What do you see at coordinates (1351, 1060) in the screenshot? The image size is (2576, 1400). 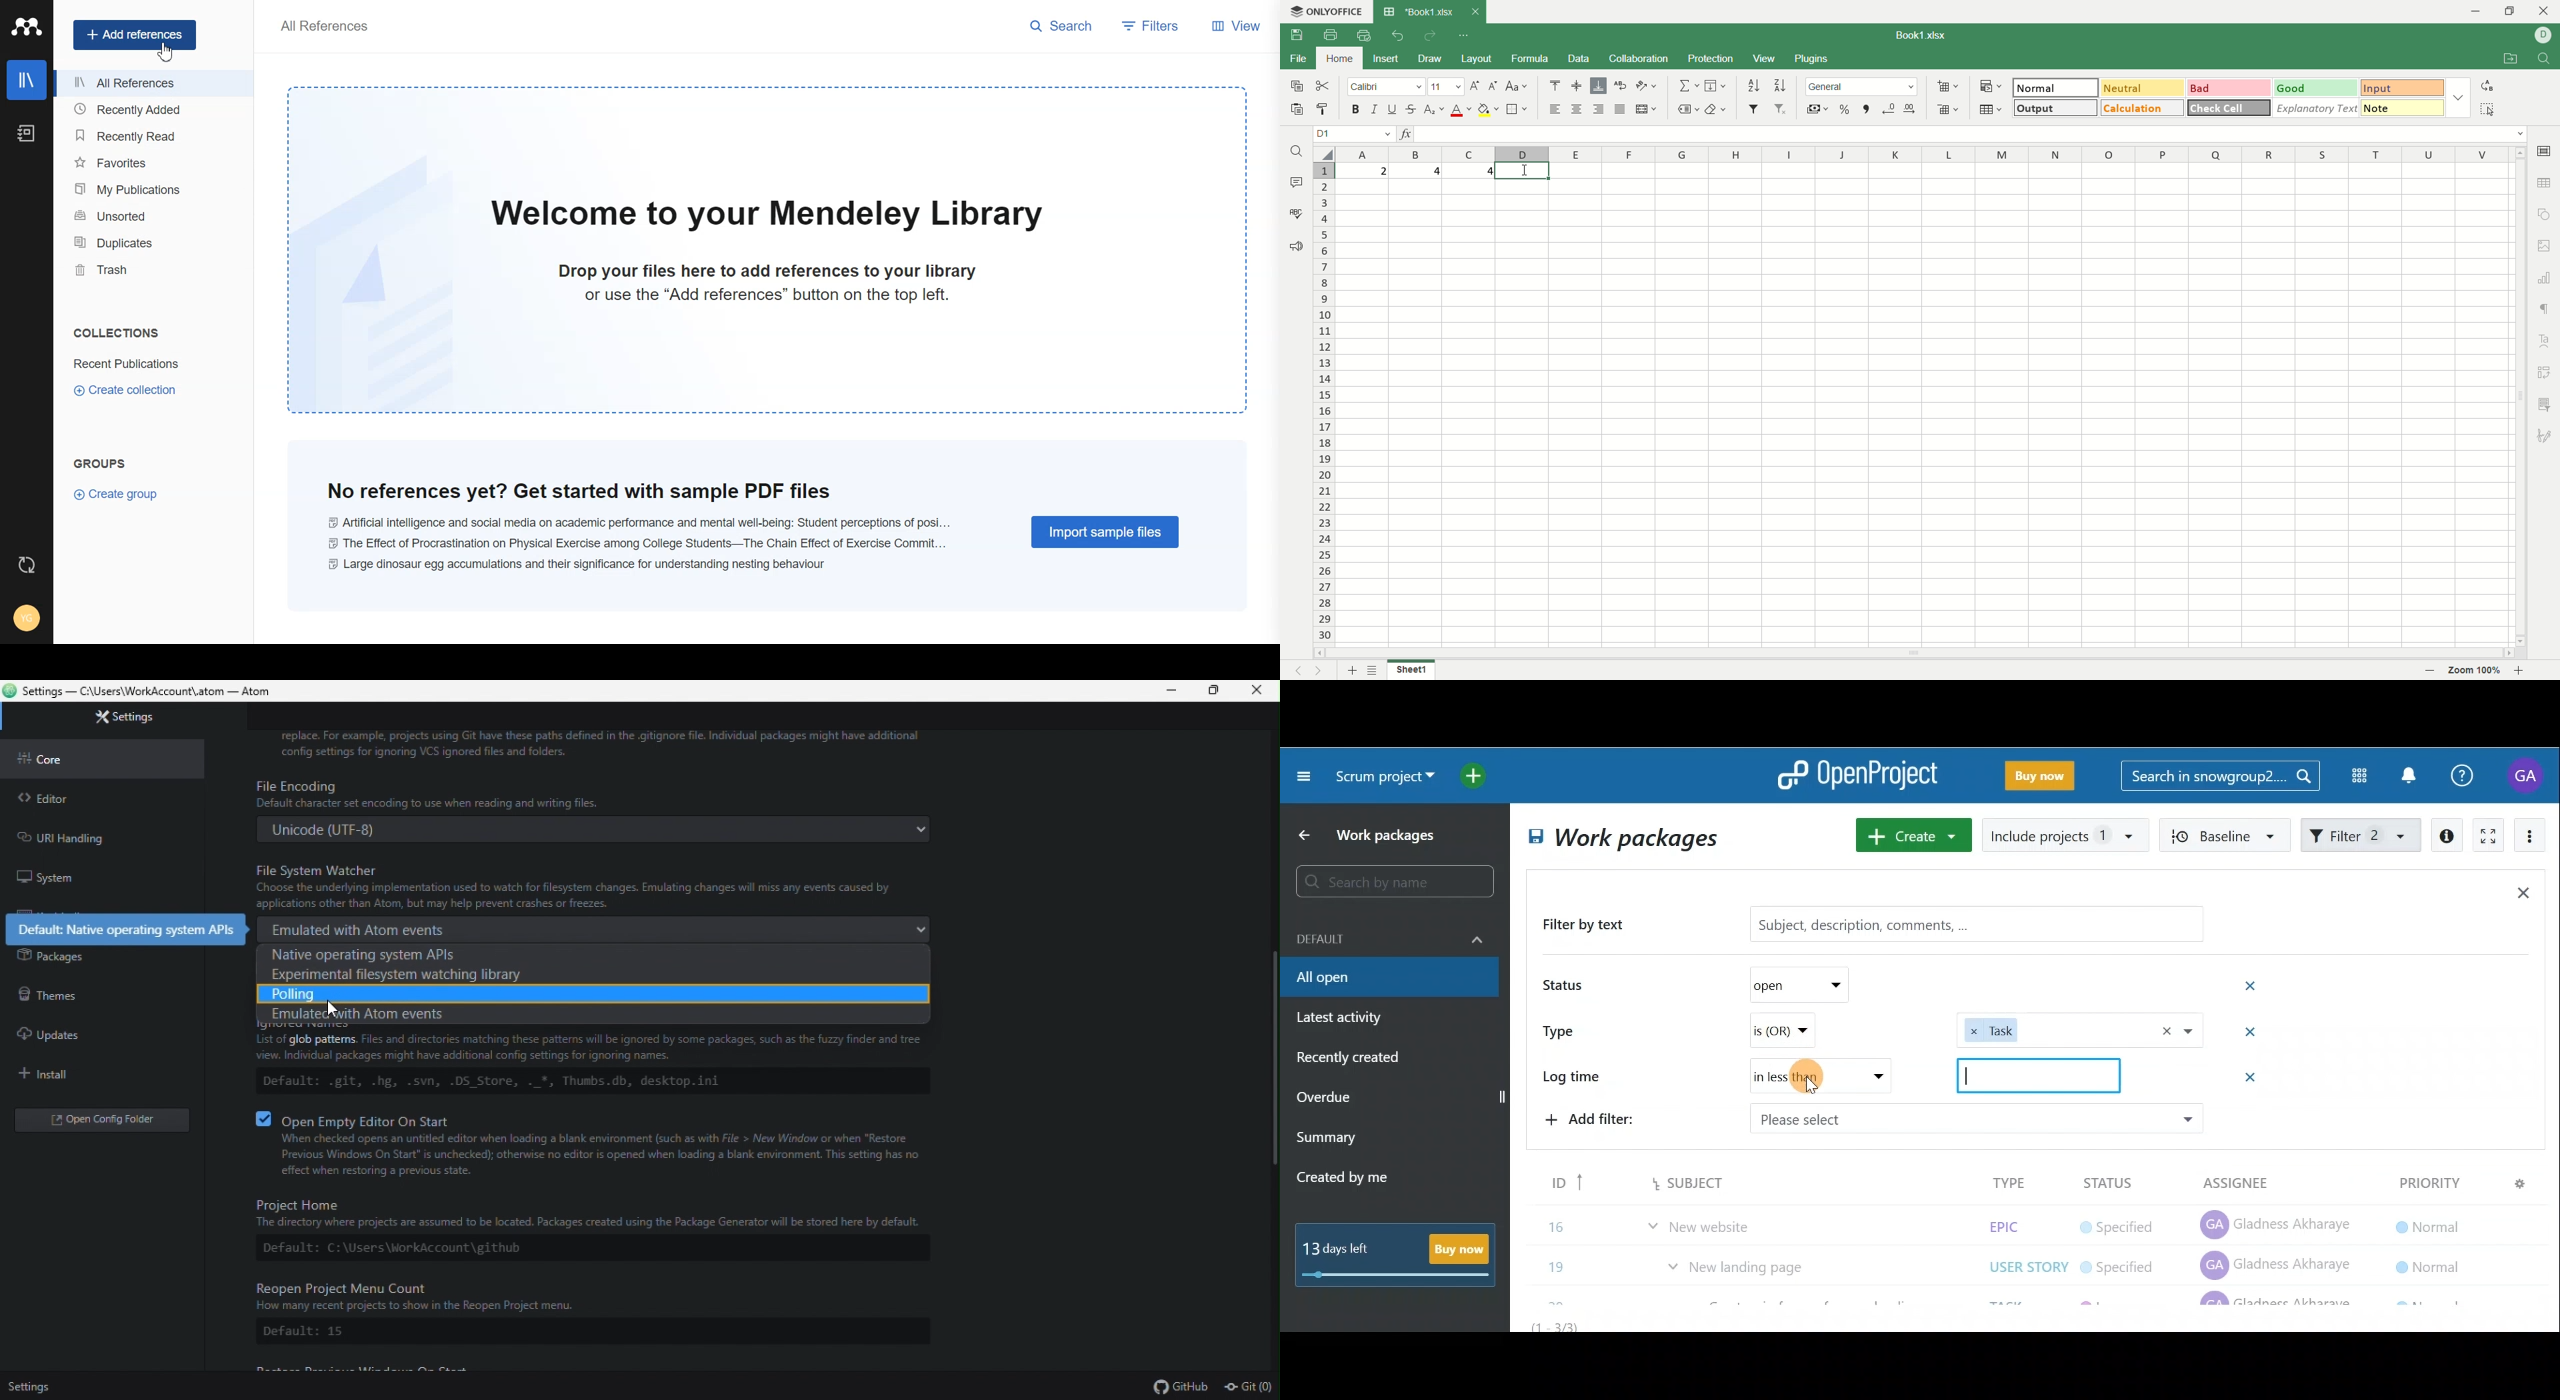 I see `Recently created` at bounding box center [1351, 1060].